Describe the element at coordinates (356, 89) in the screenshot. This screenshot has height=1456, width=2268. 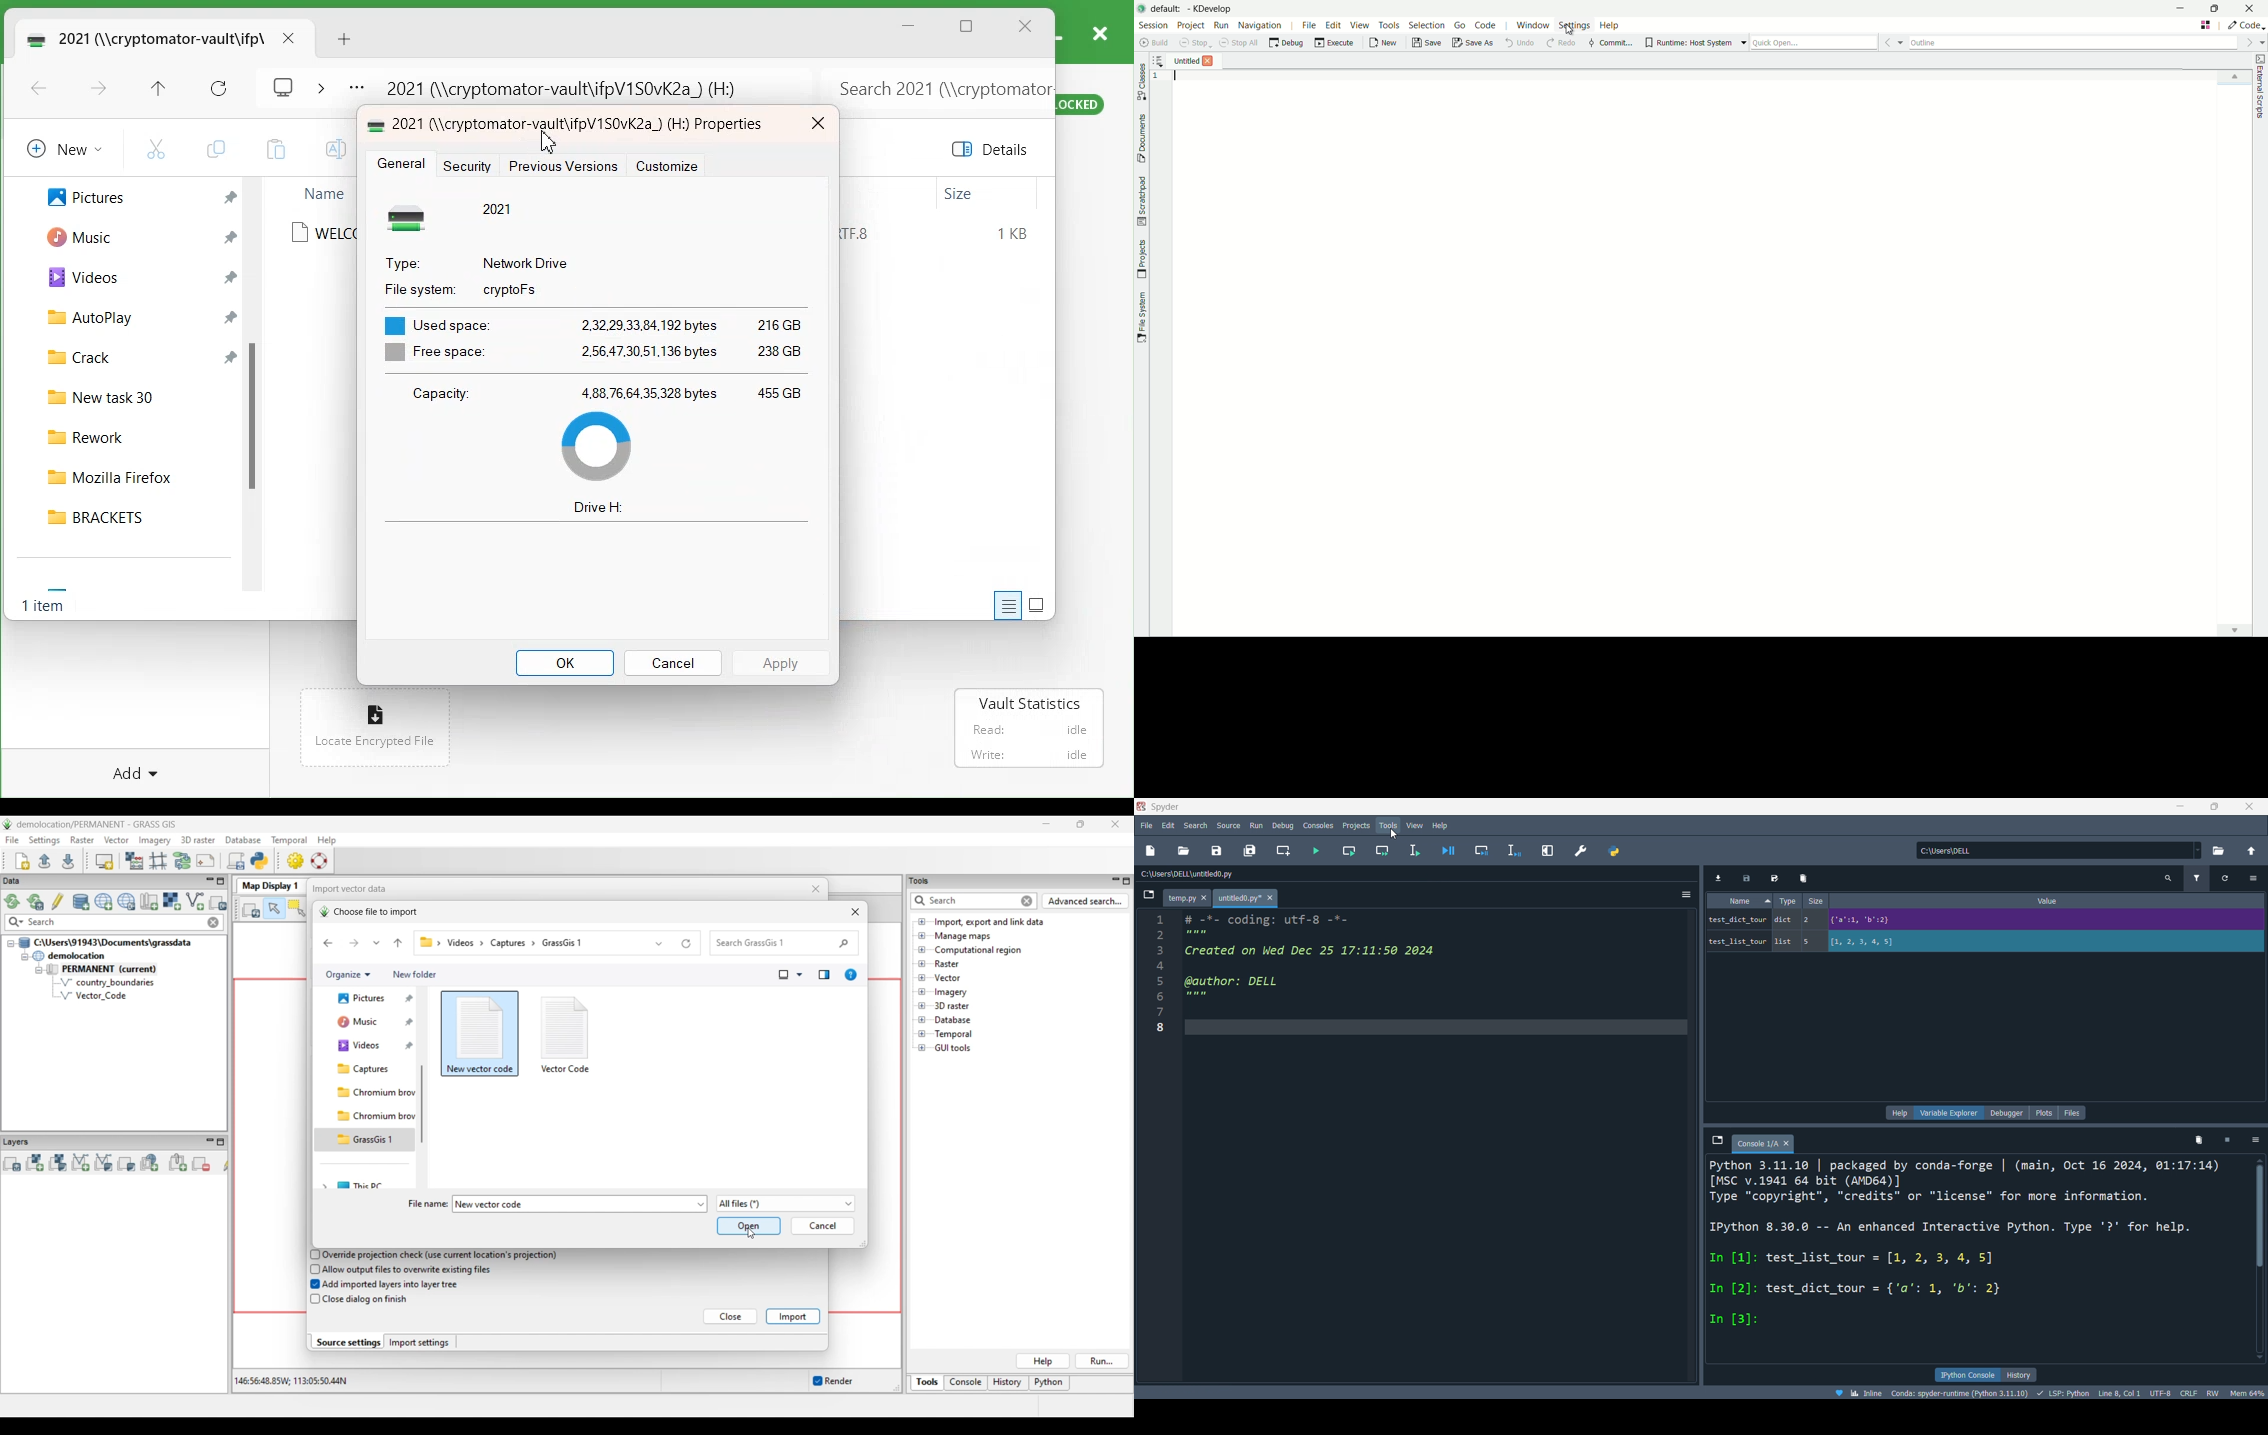
I see `More` at that location.